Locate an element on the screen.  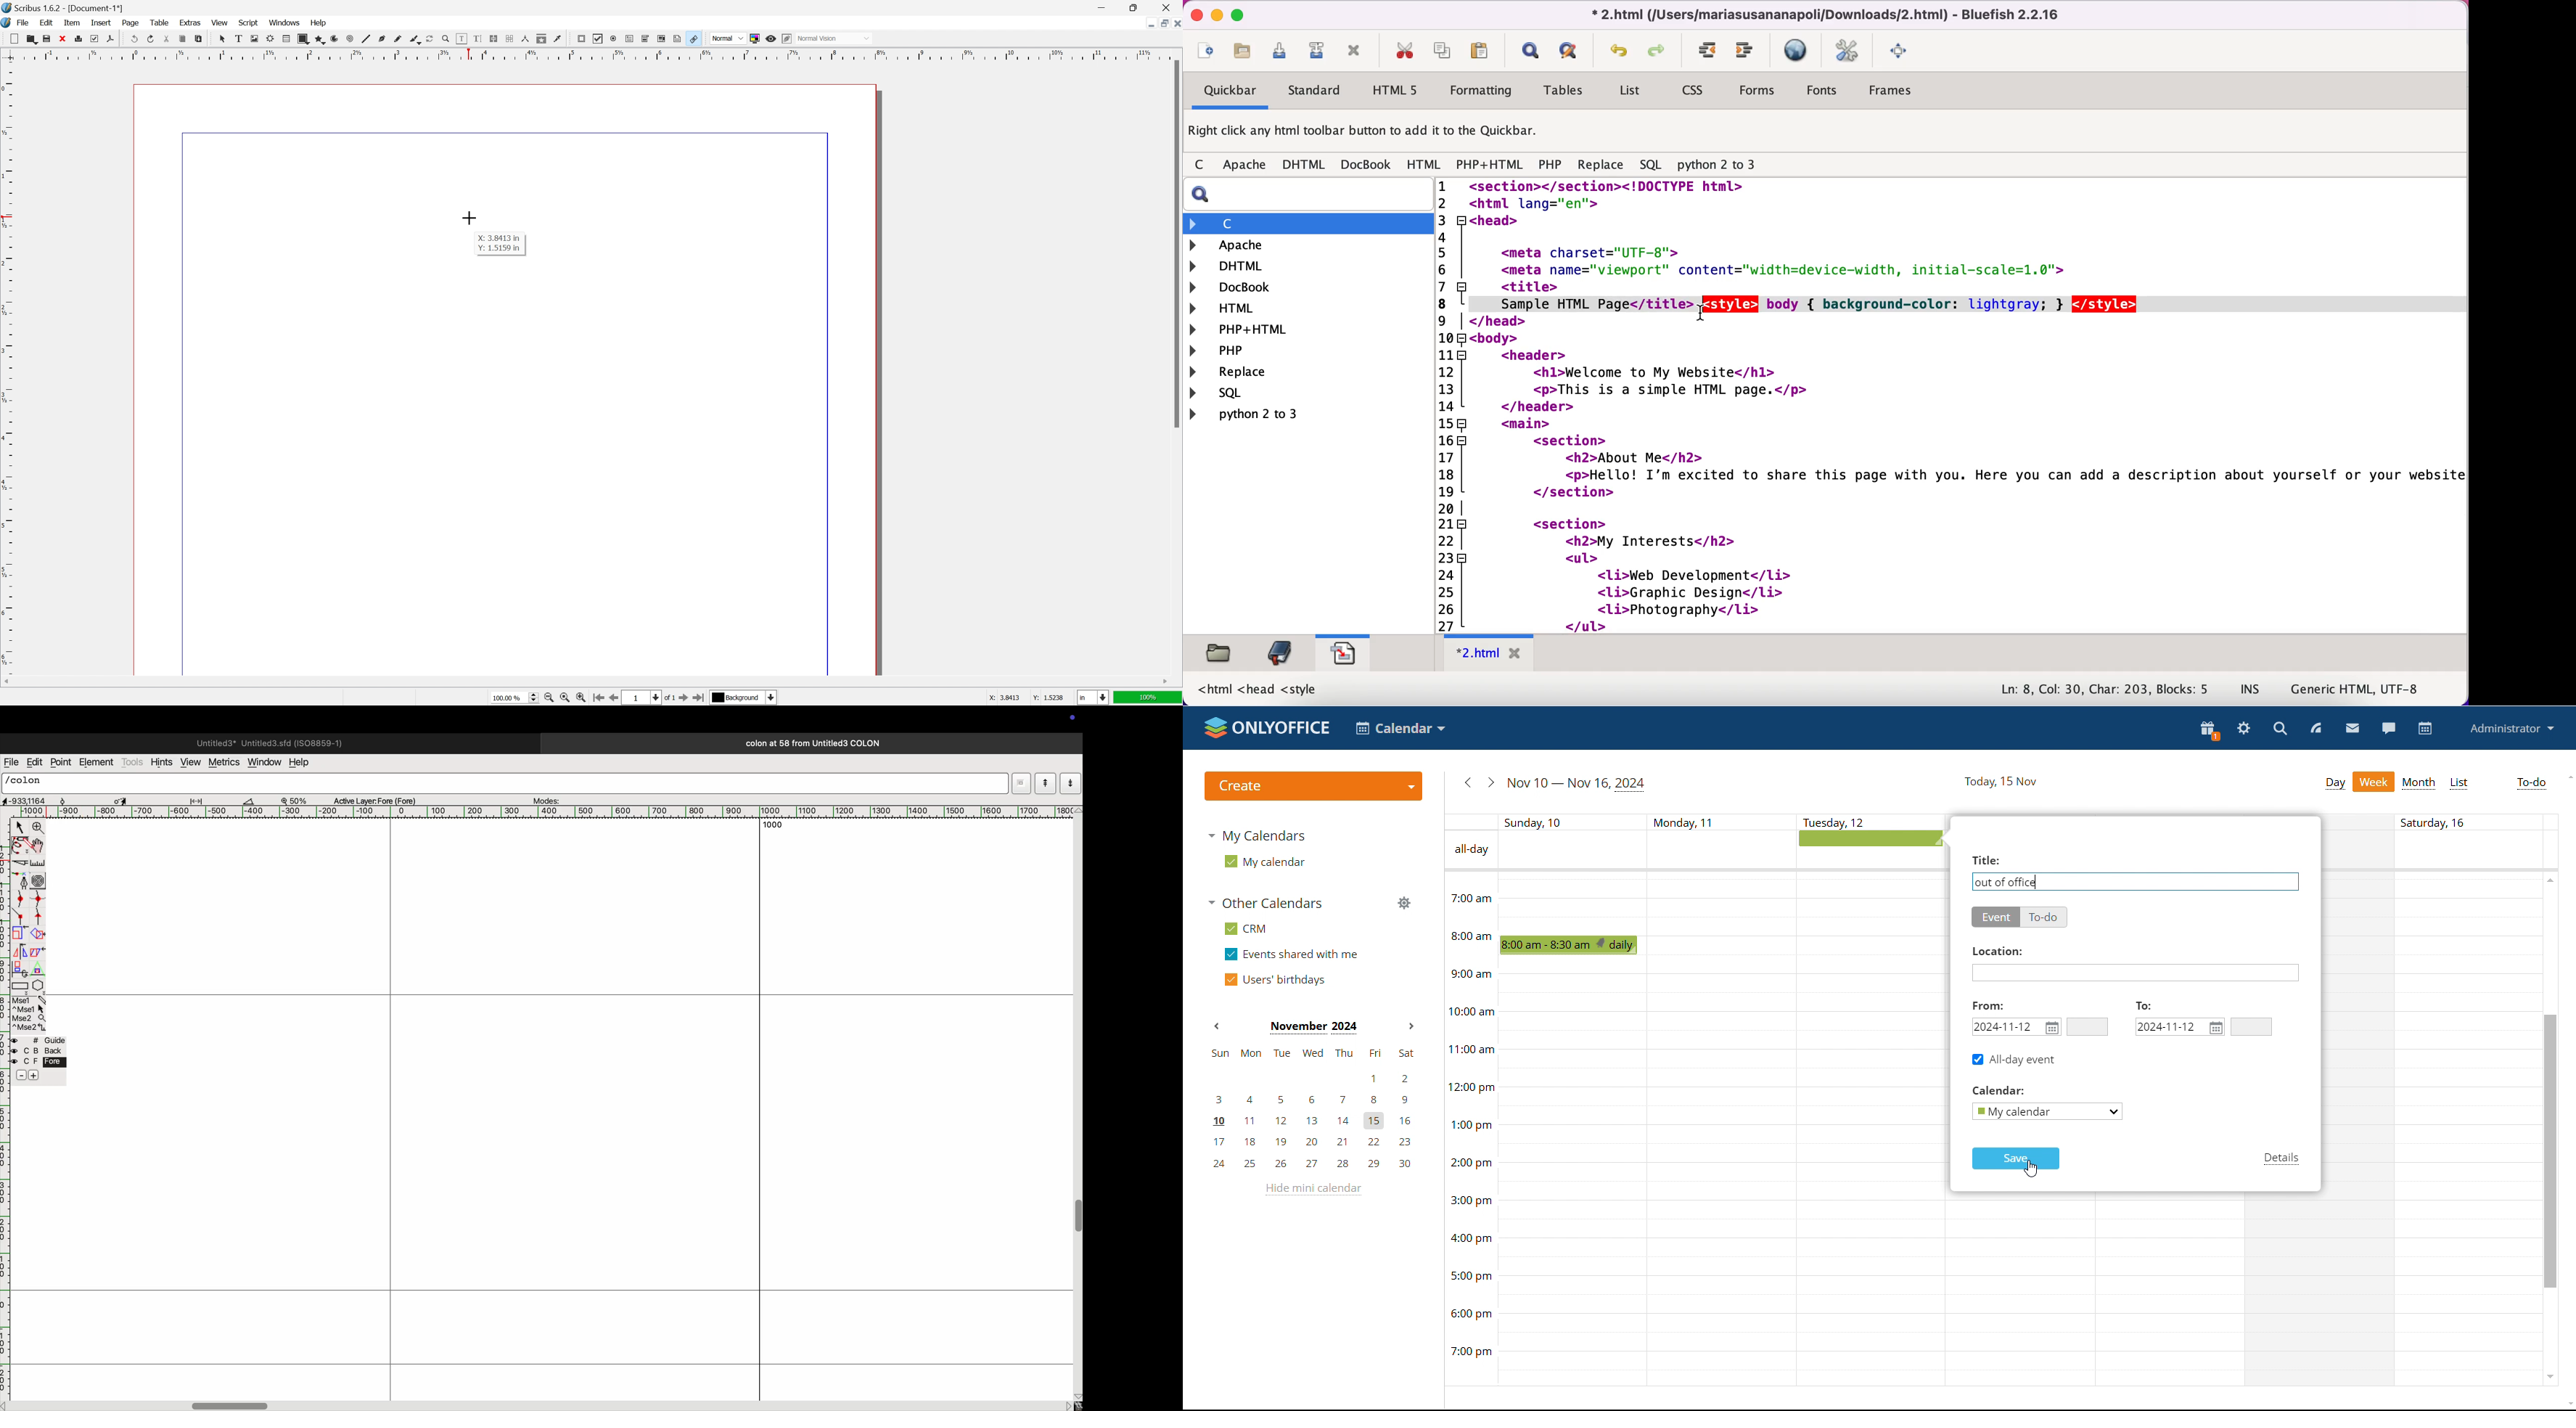
manage is located at coordinates (1404, 902).